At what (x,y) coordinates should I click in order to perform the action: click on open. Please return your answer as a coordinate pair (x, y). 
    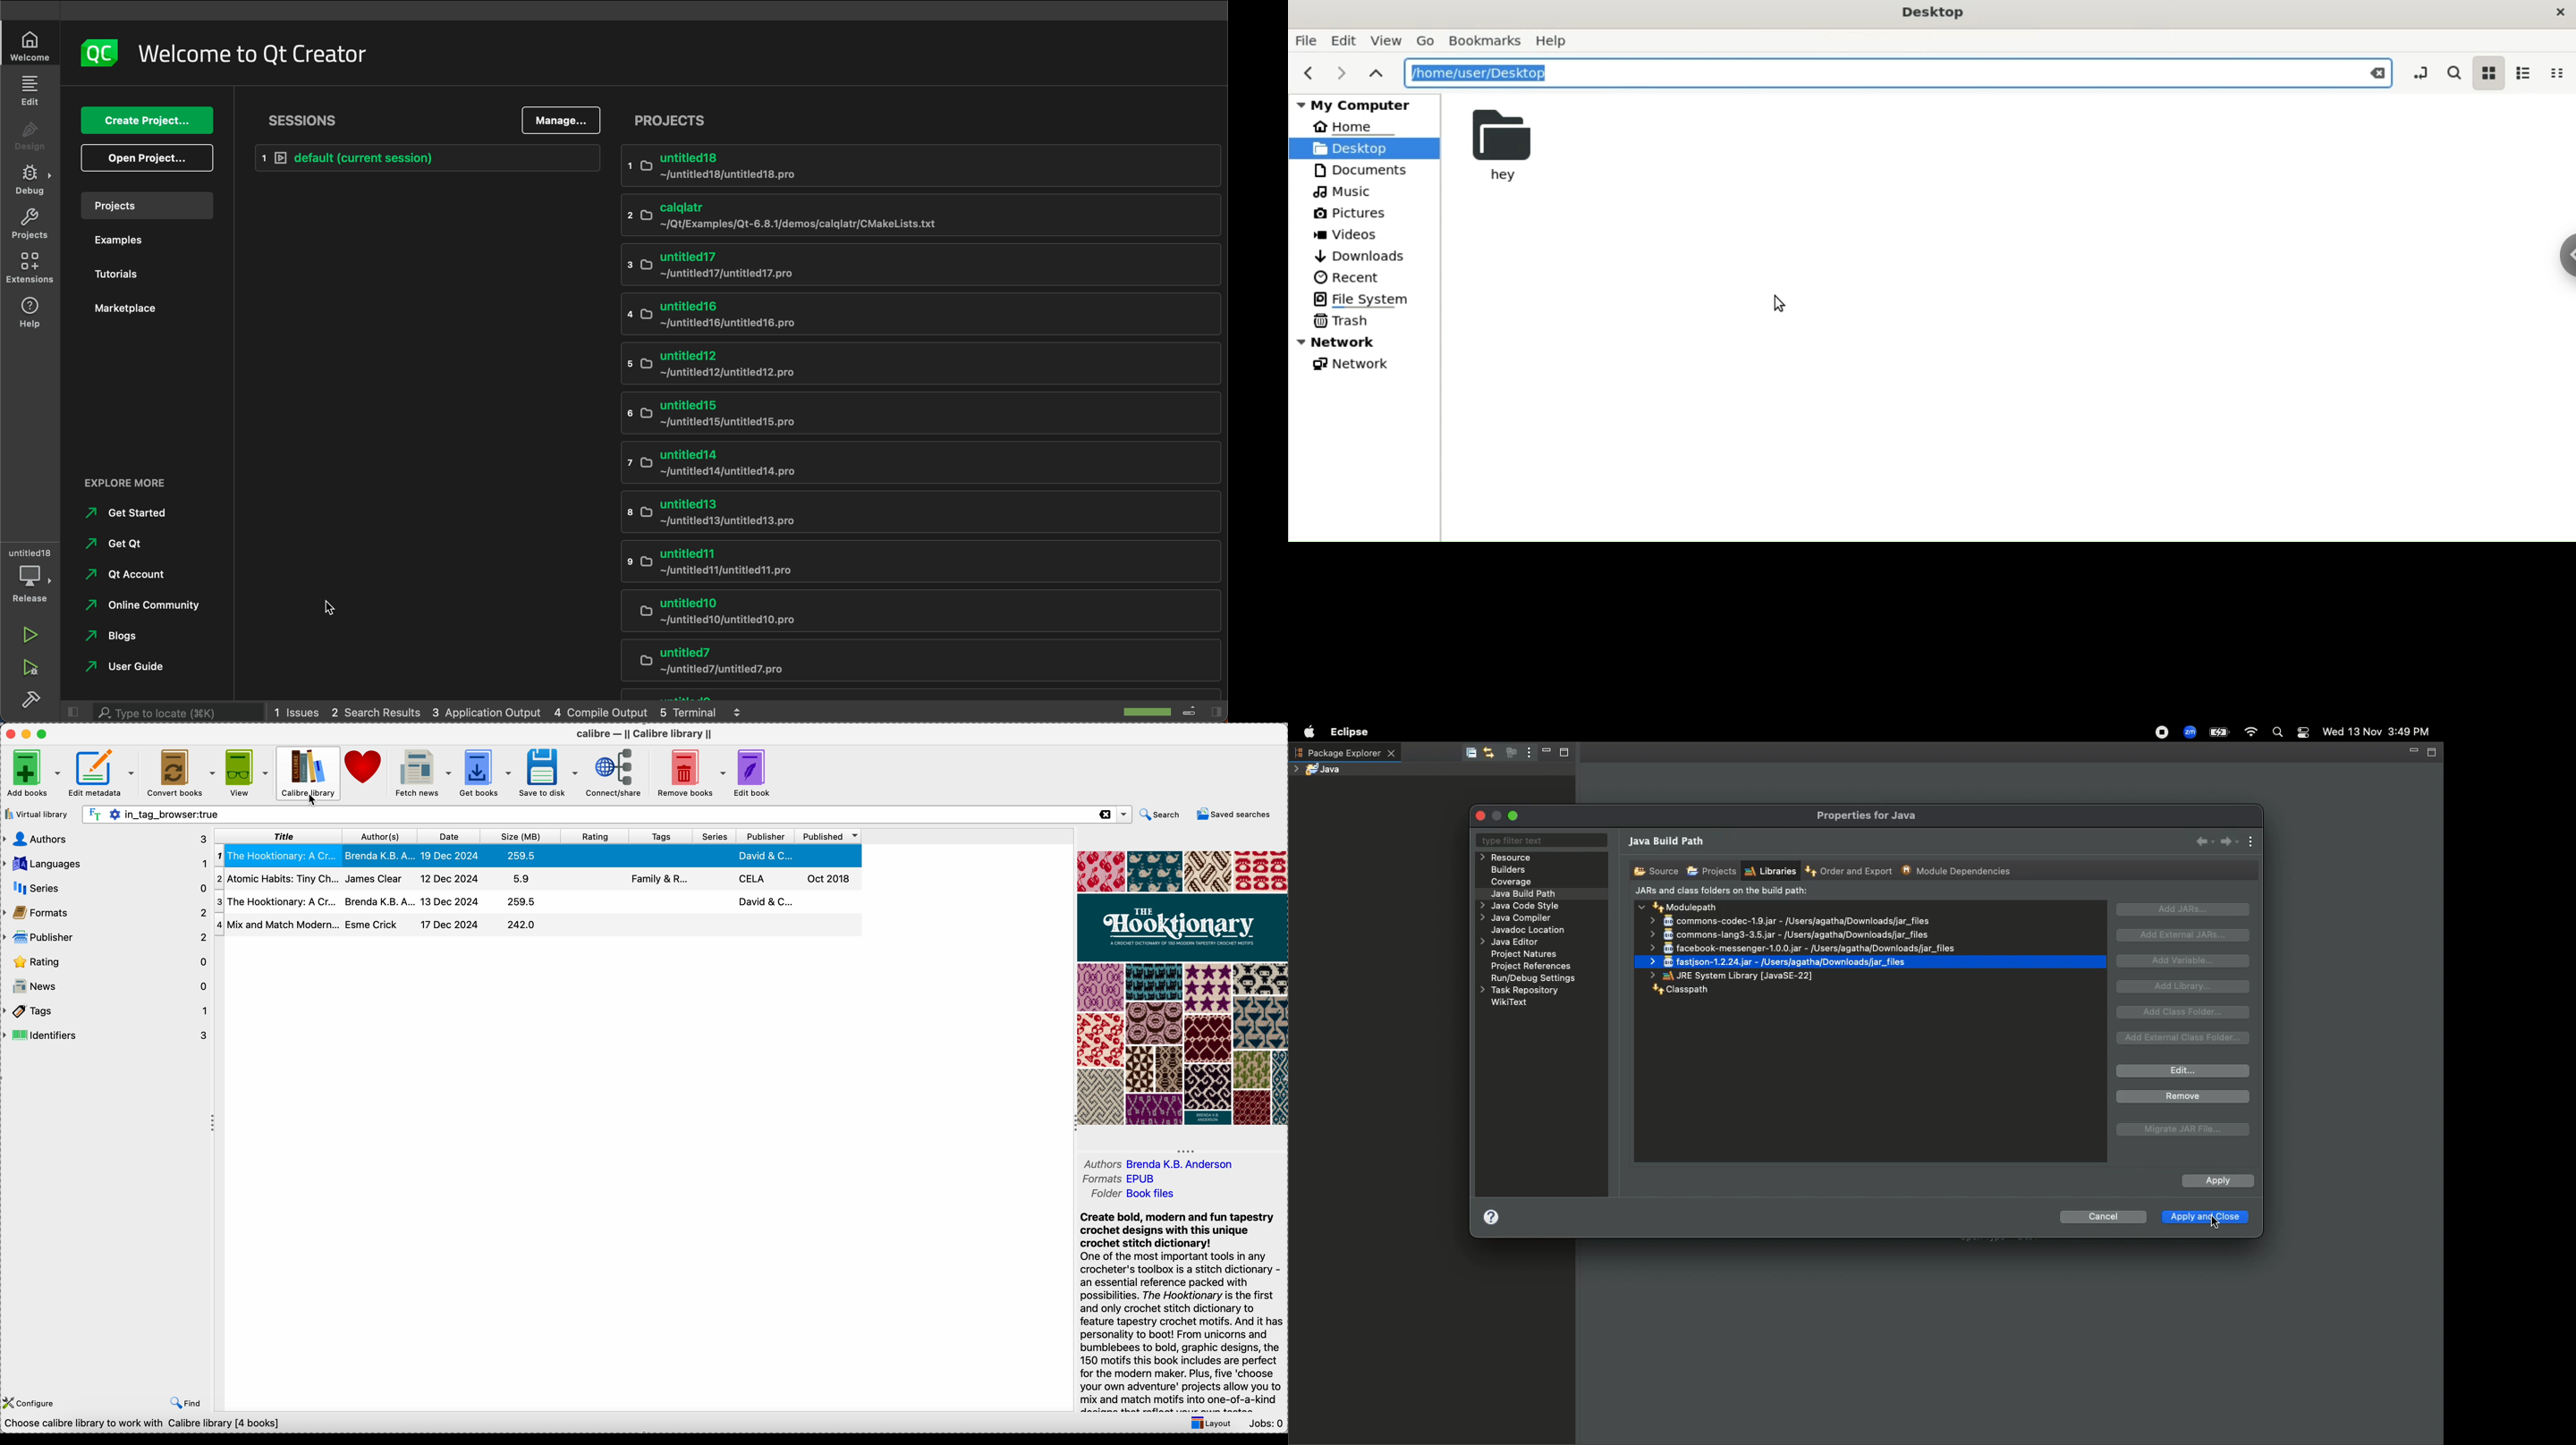
    Looking at the image, I should click on (144, 159).